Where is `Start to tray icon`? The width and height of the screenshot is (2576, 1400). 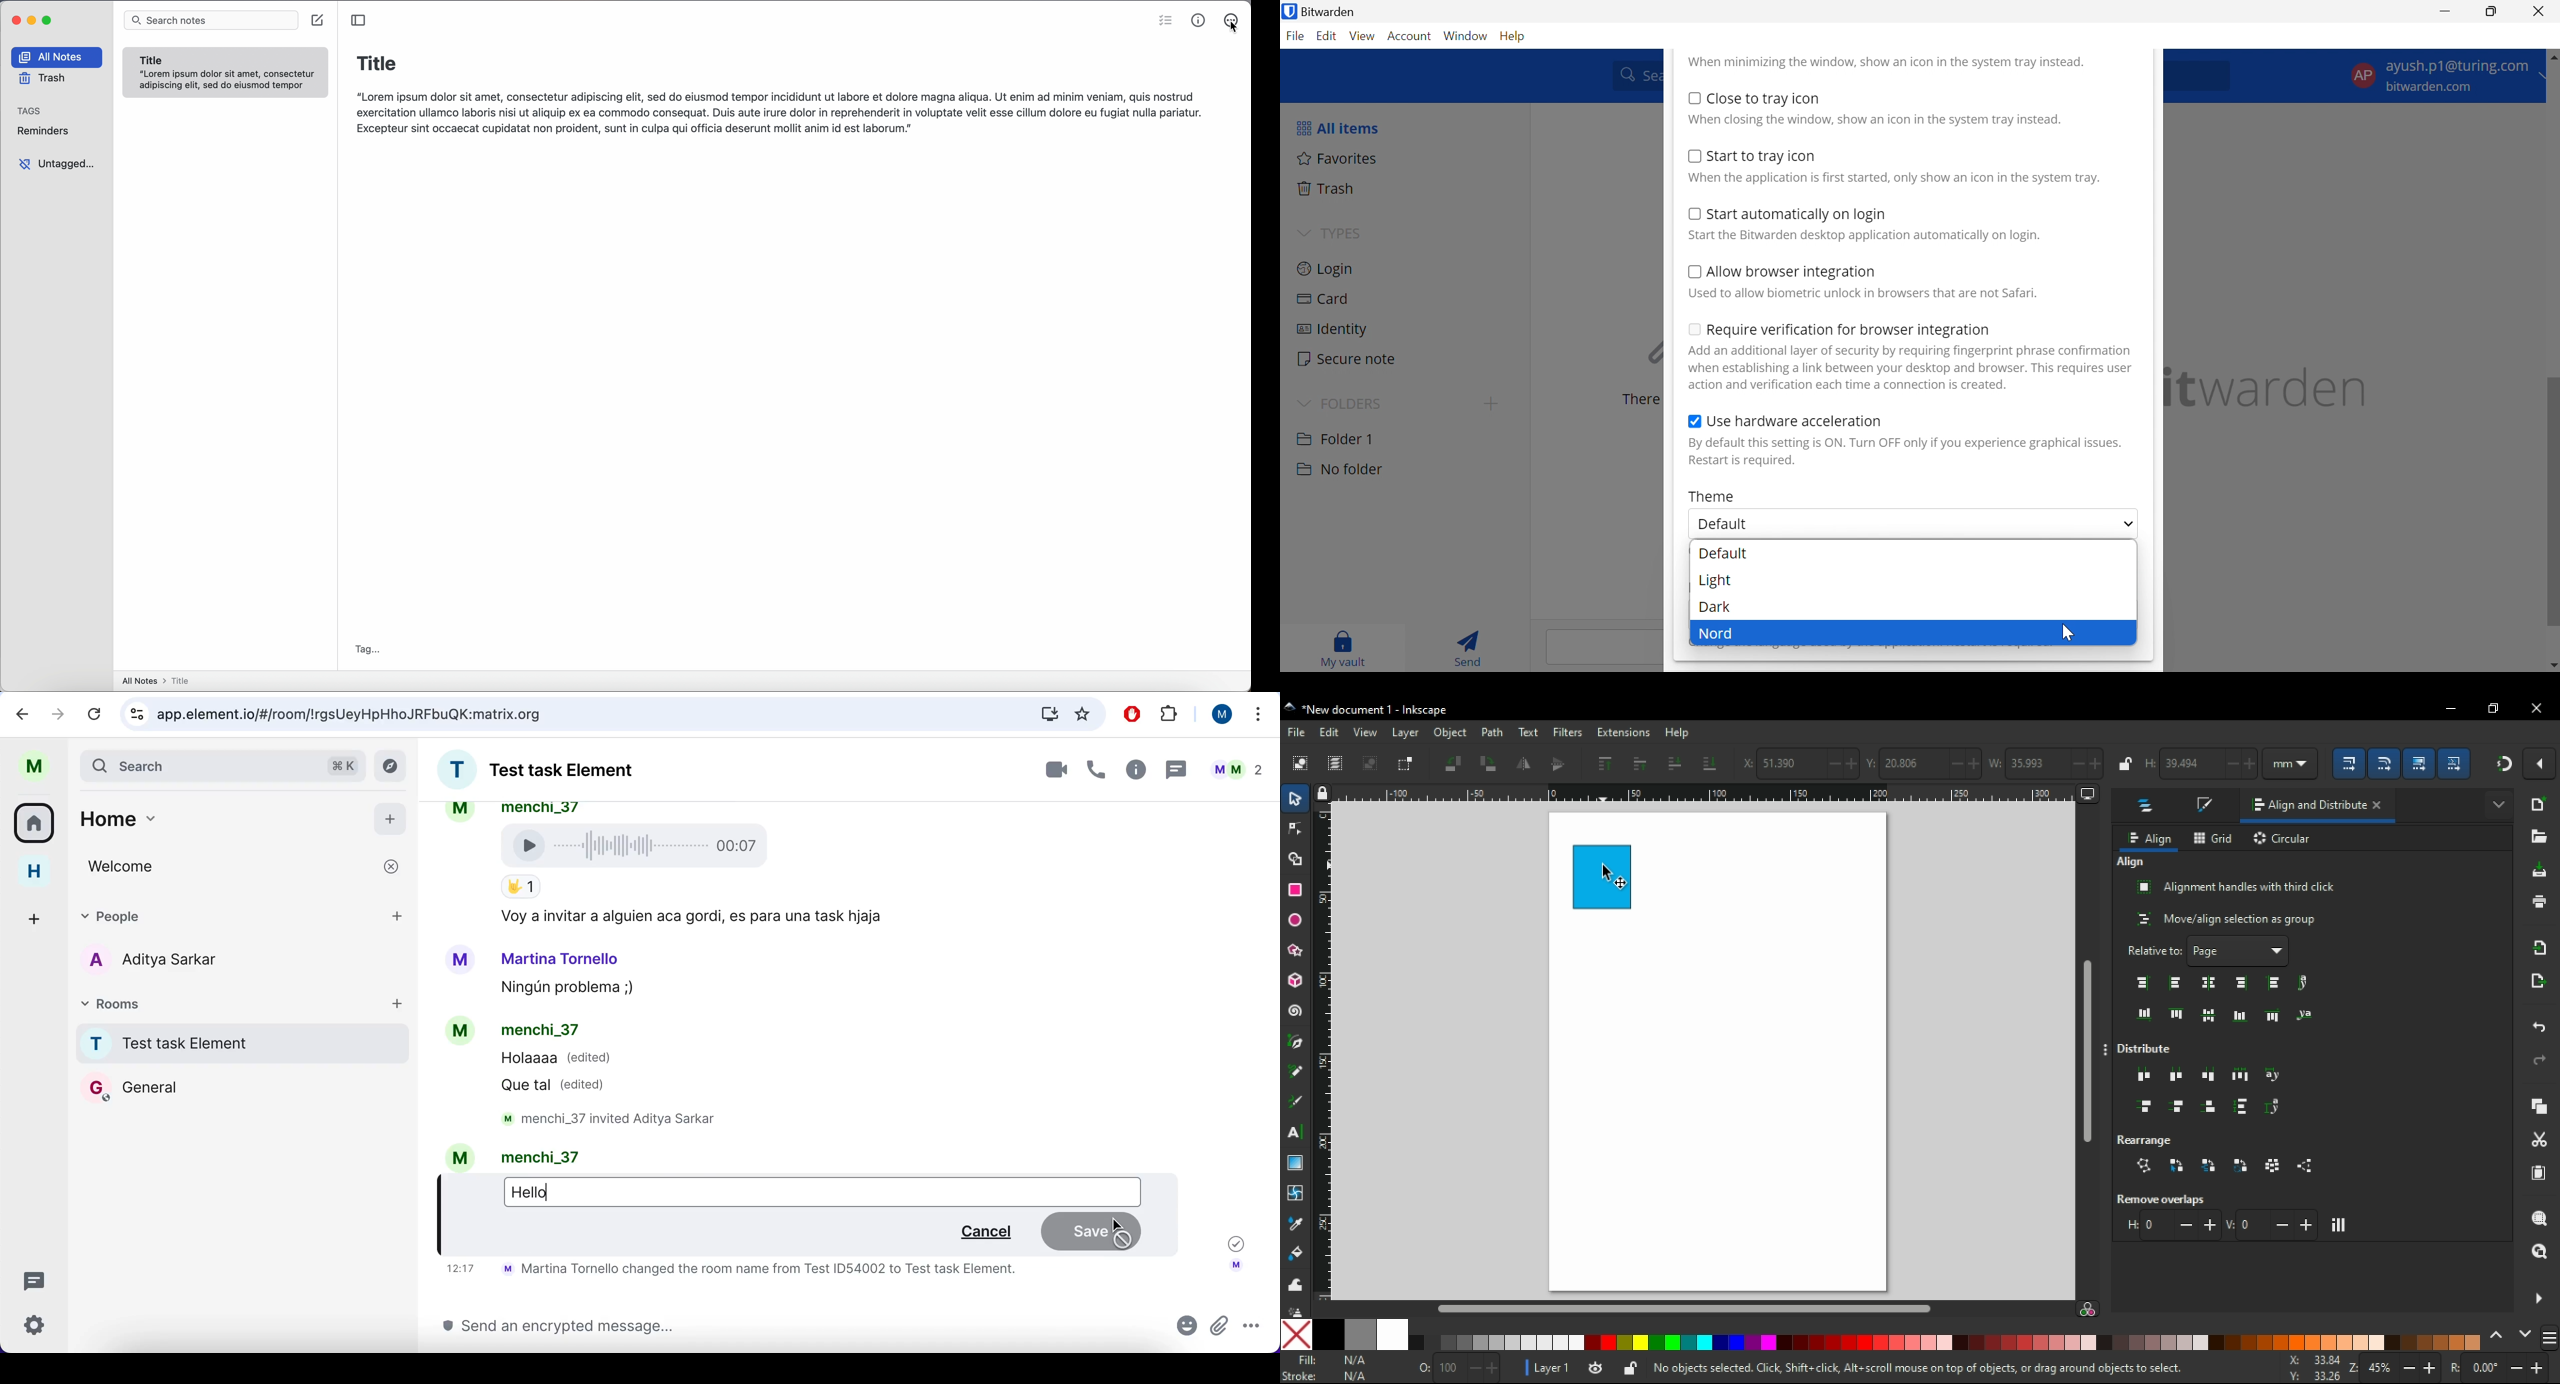
Start to tray icon is located at coordinates (1763, 156).